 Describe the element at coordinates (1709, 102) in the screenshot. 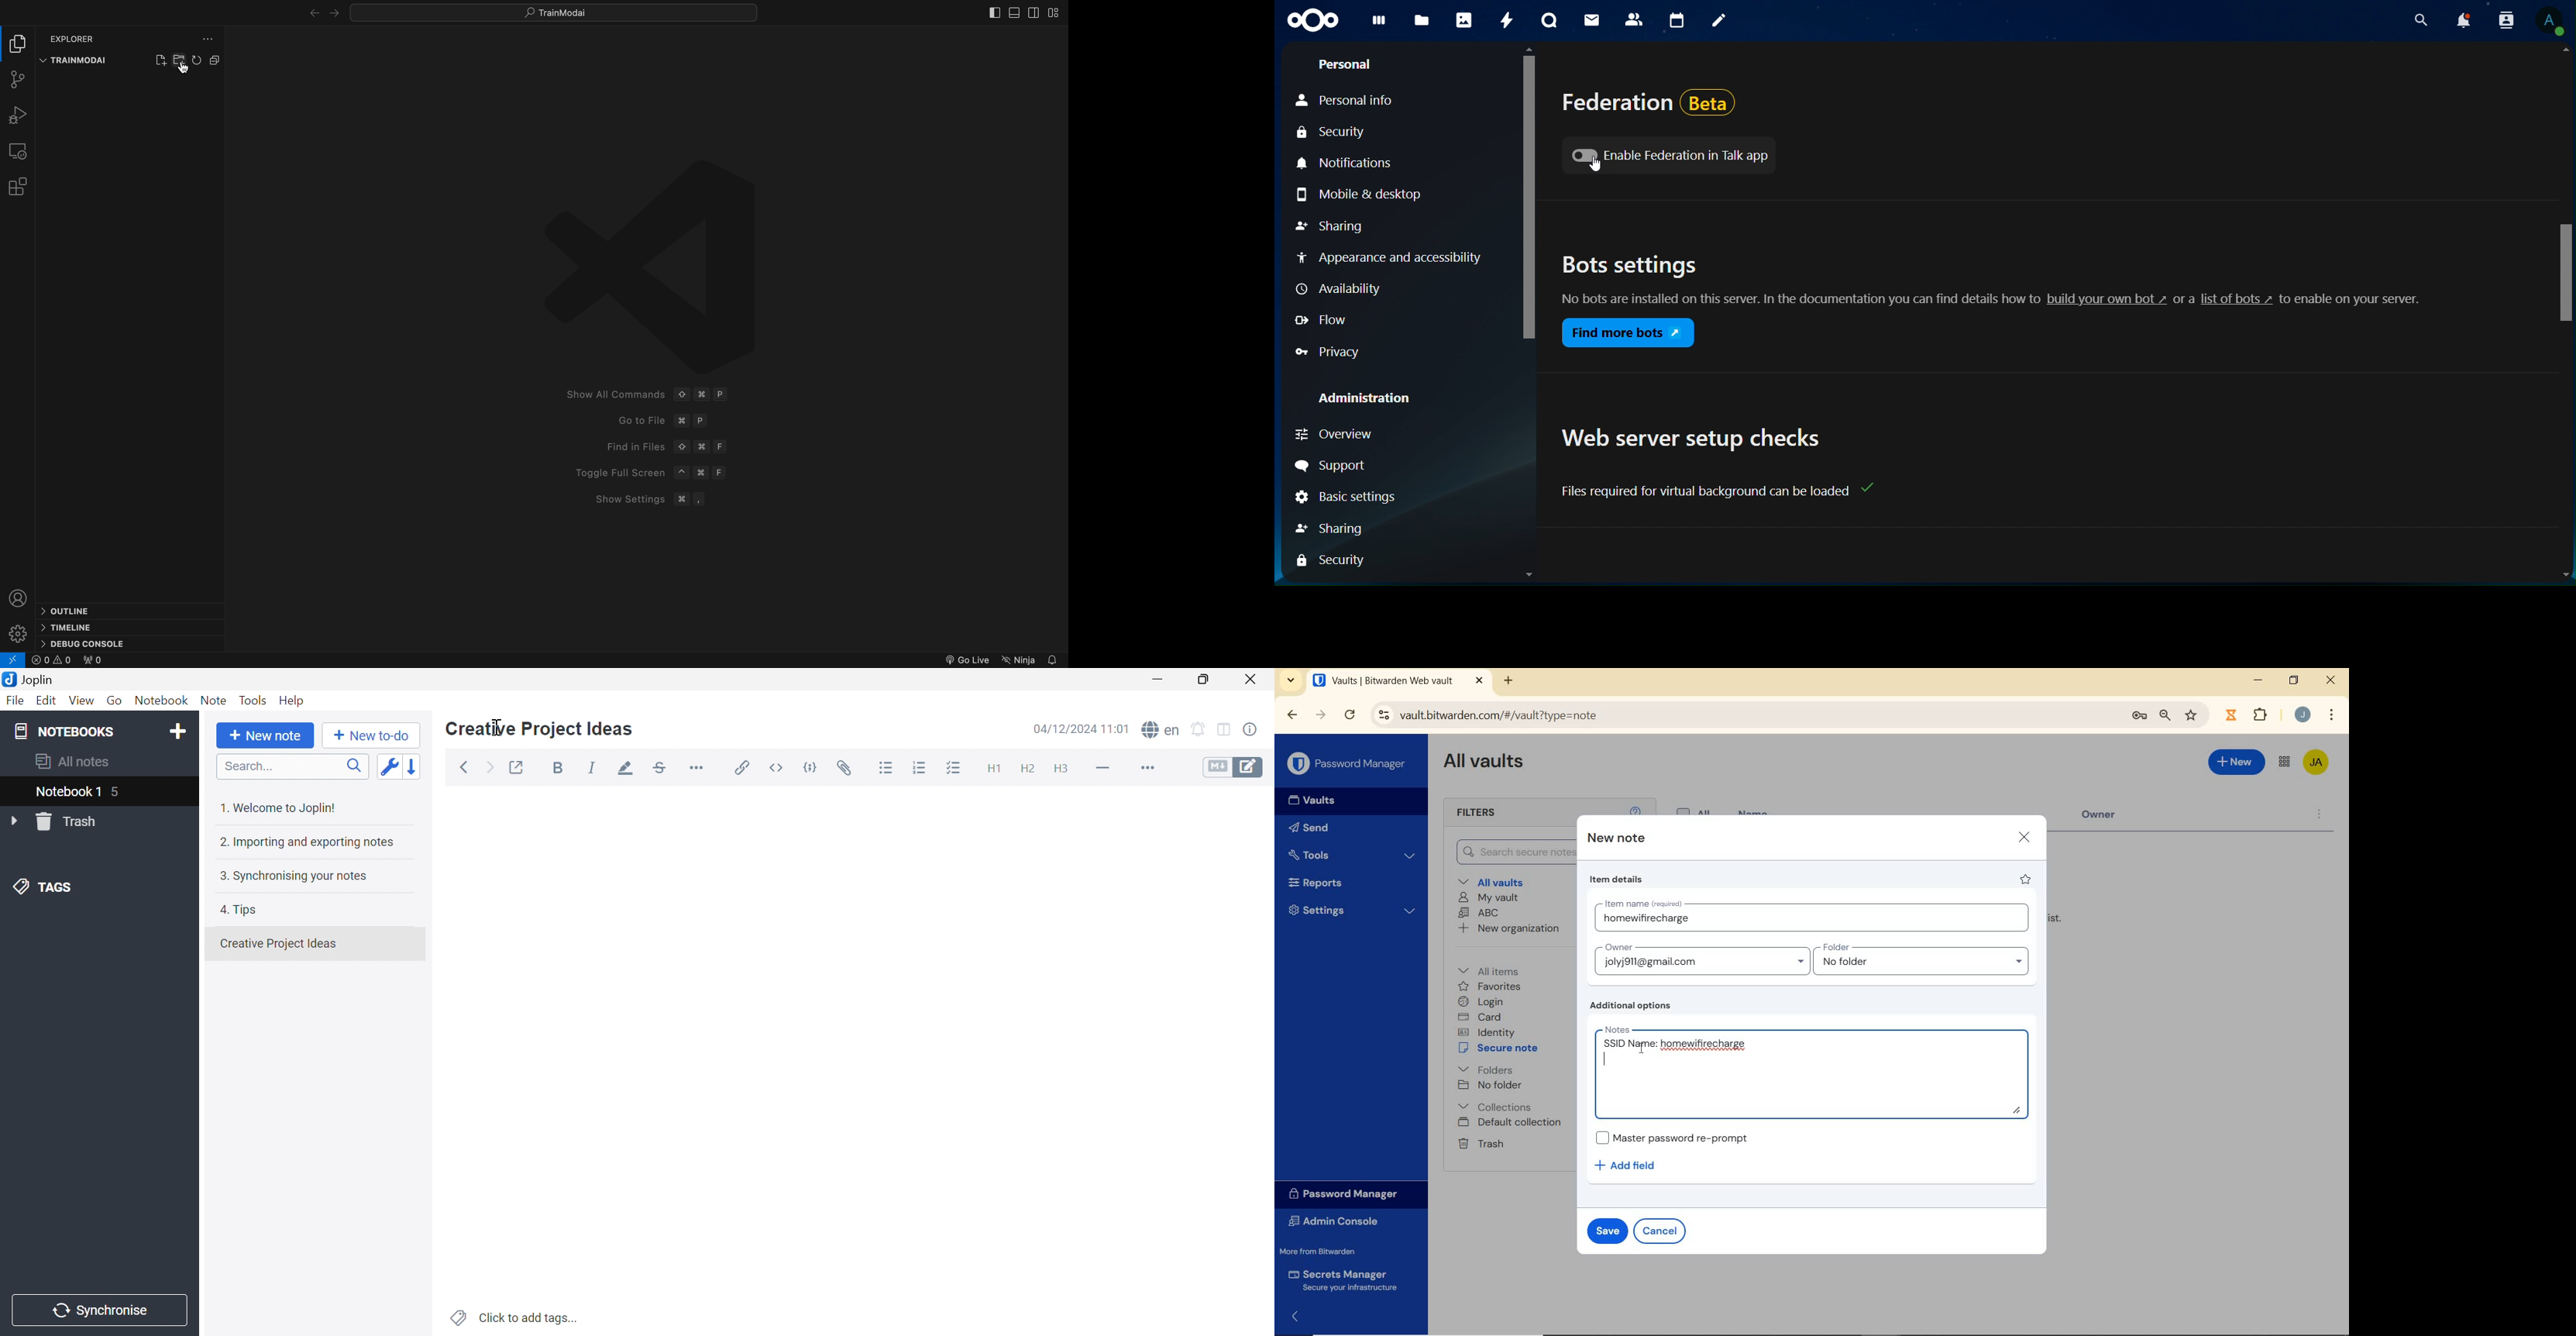

I see `Beta` at that location.